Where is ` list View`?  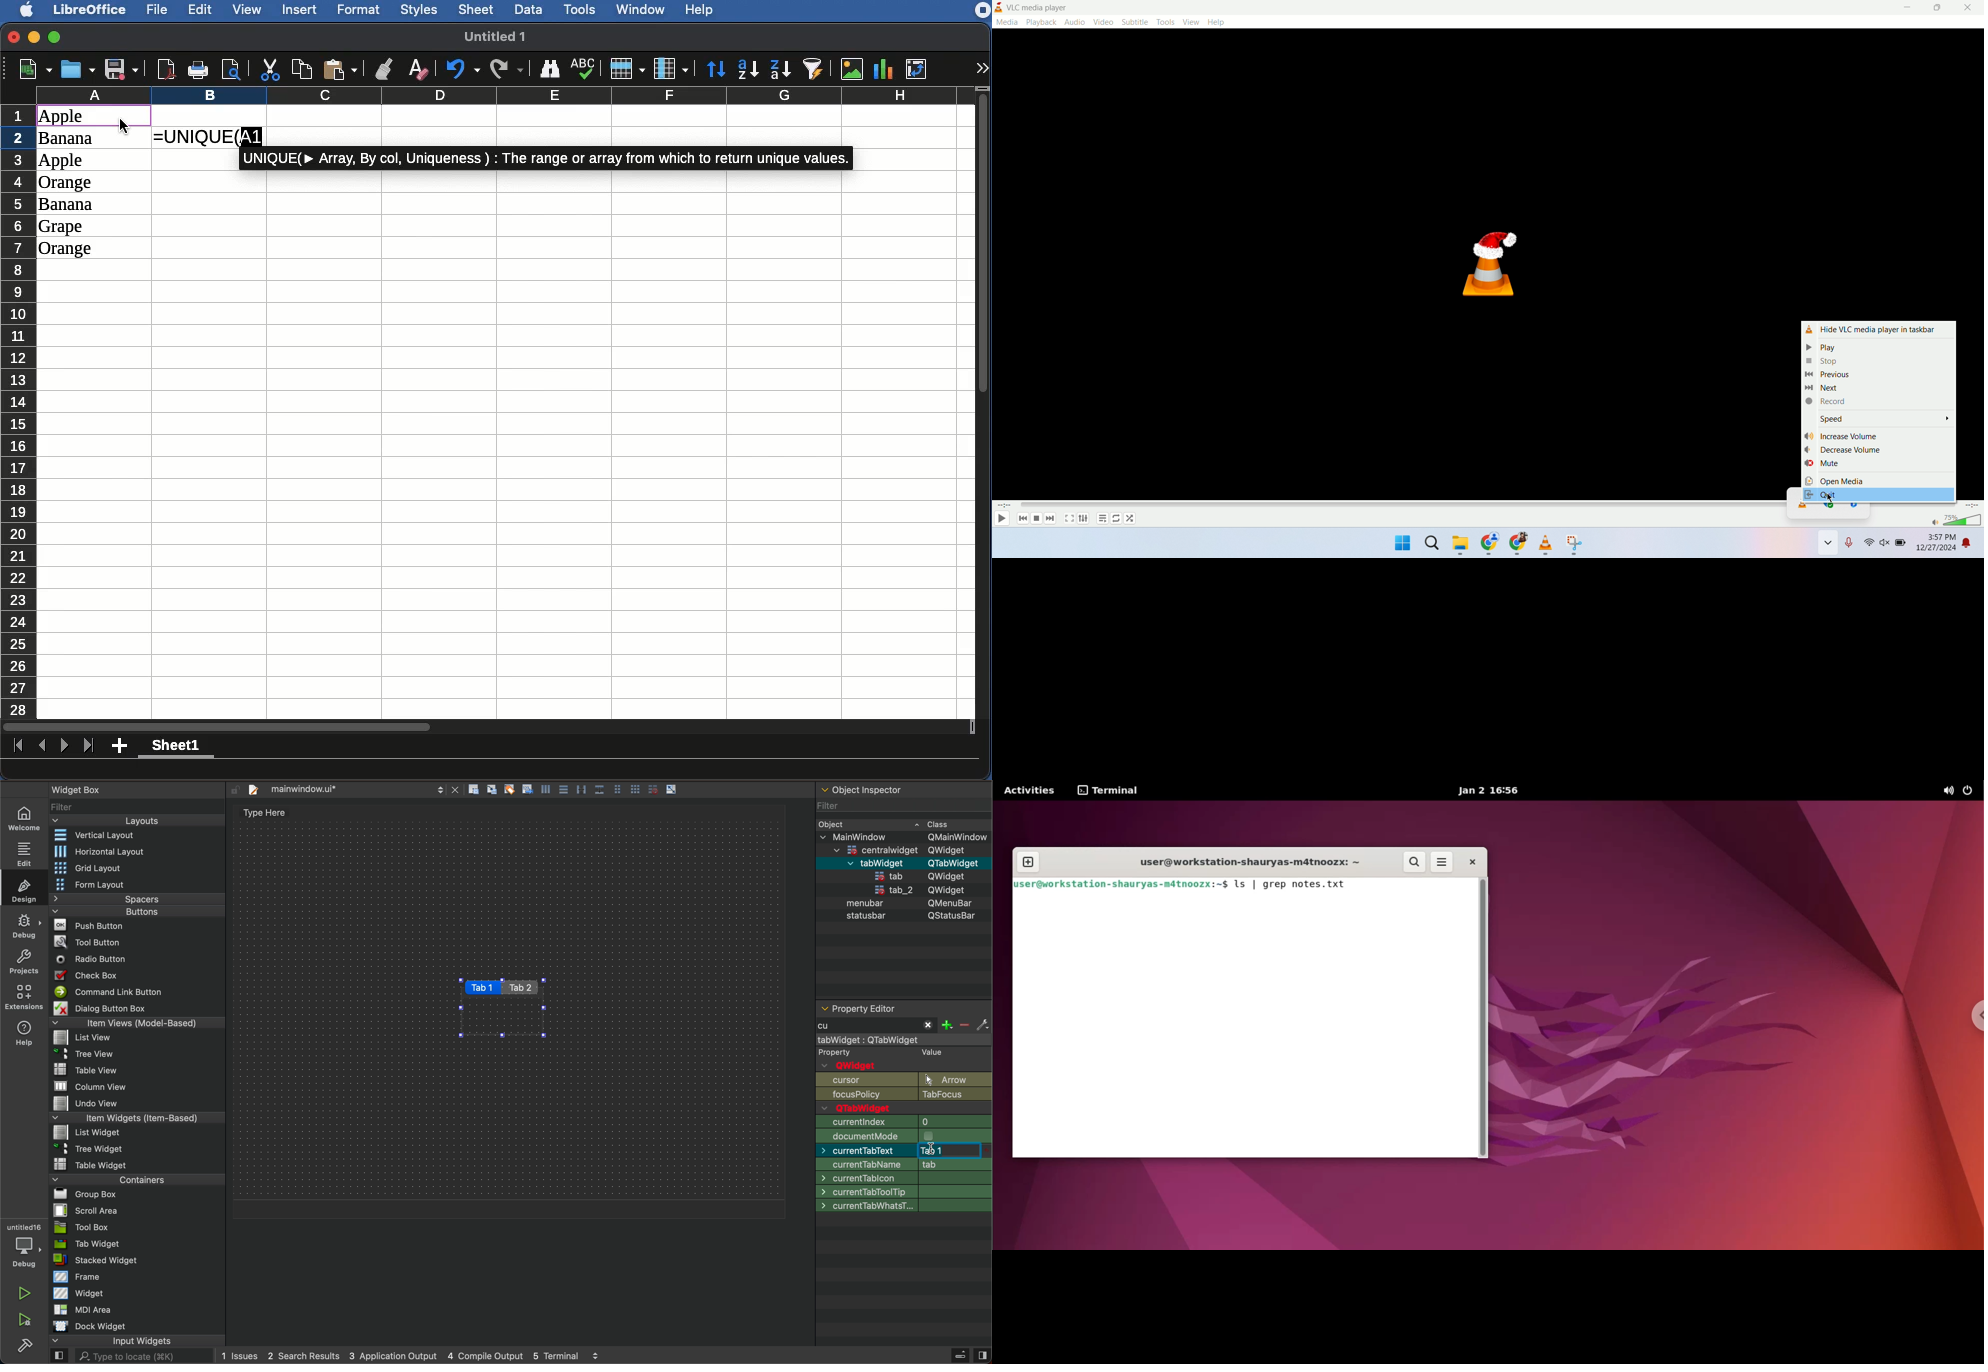
 list View is located at coordinates (83, 1038).